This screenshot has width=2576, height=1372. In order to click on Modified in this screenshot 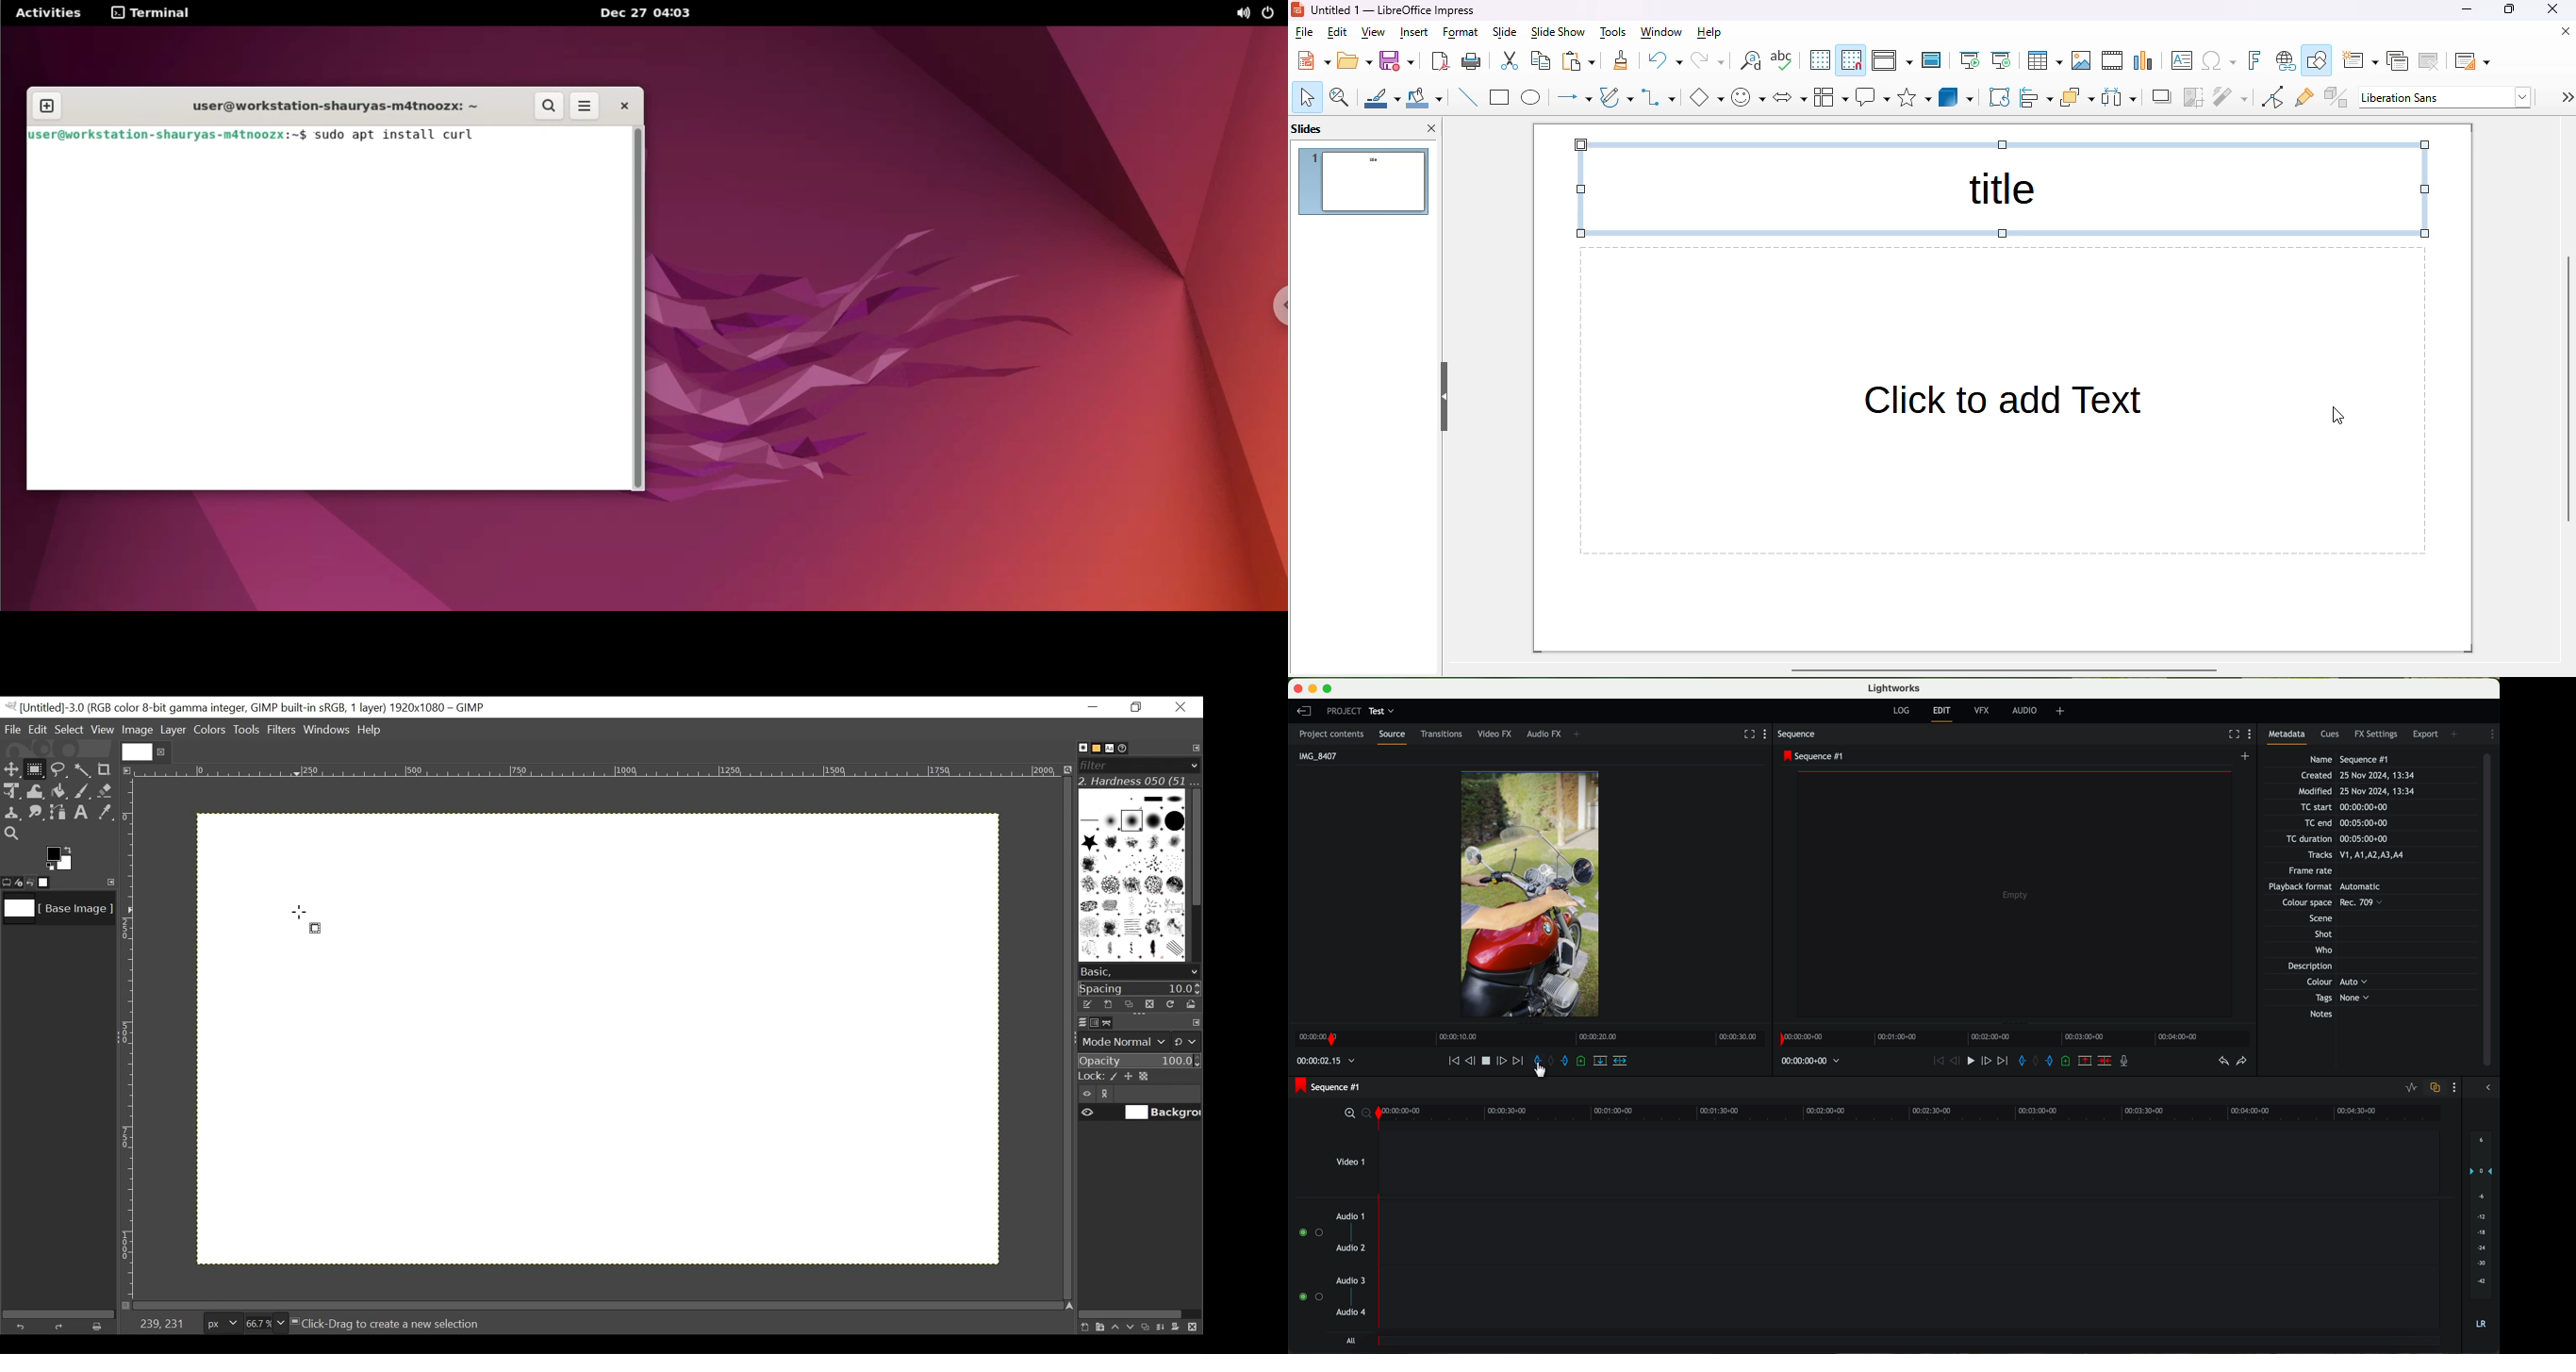, I will do `click(2356, 792)`.